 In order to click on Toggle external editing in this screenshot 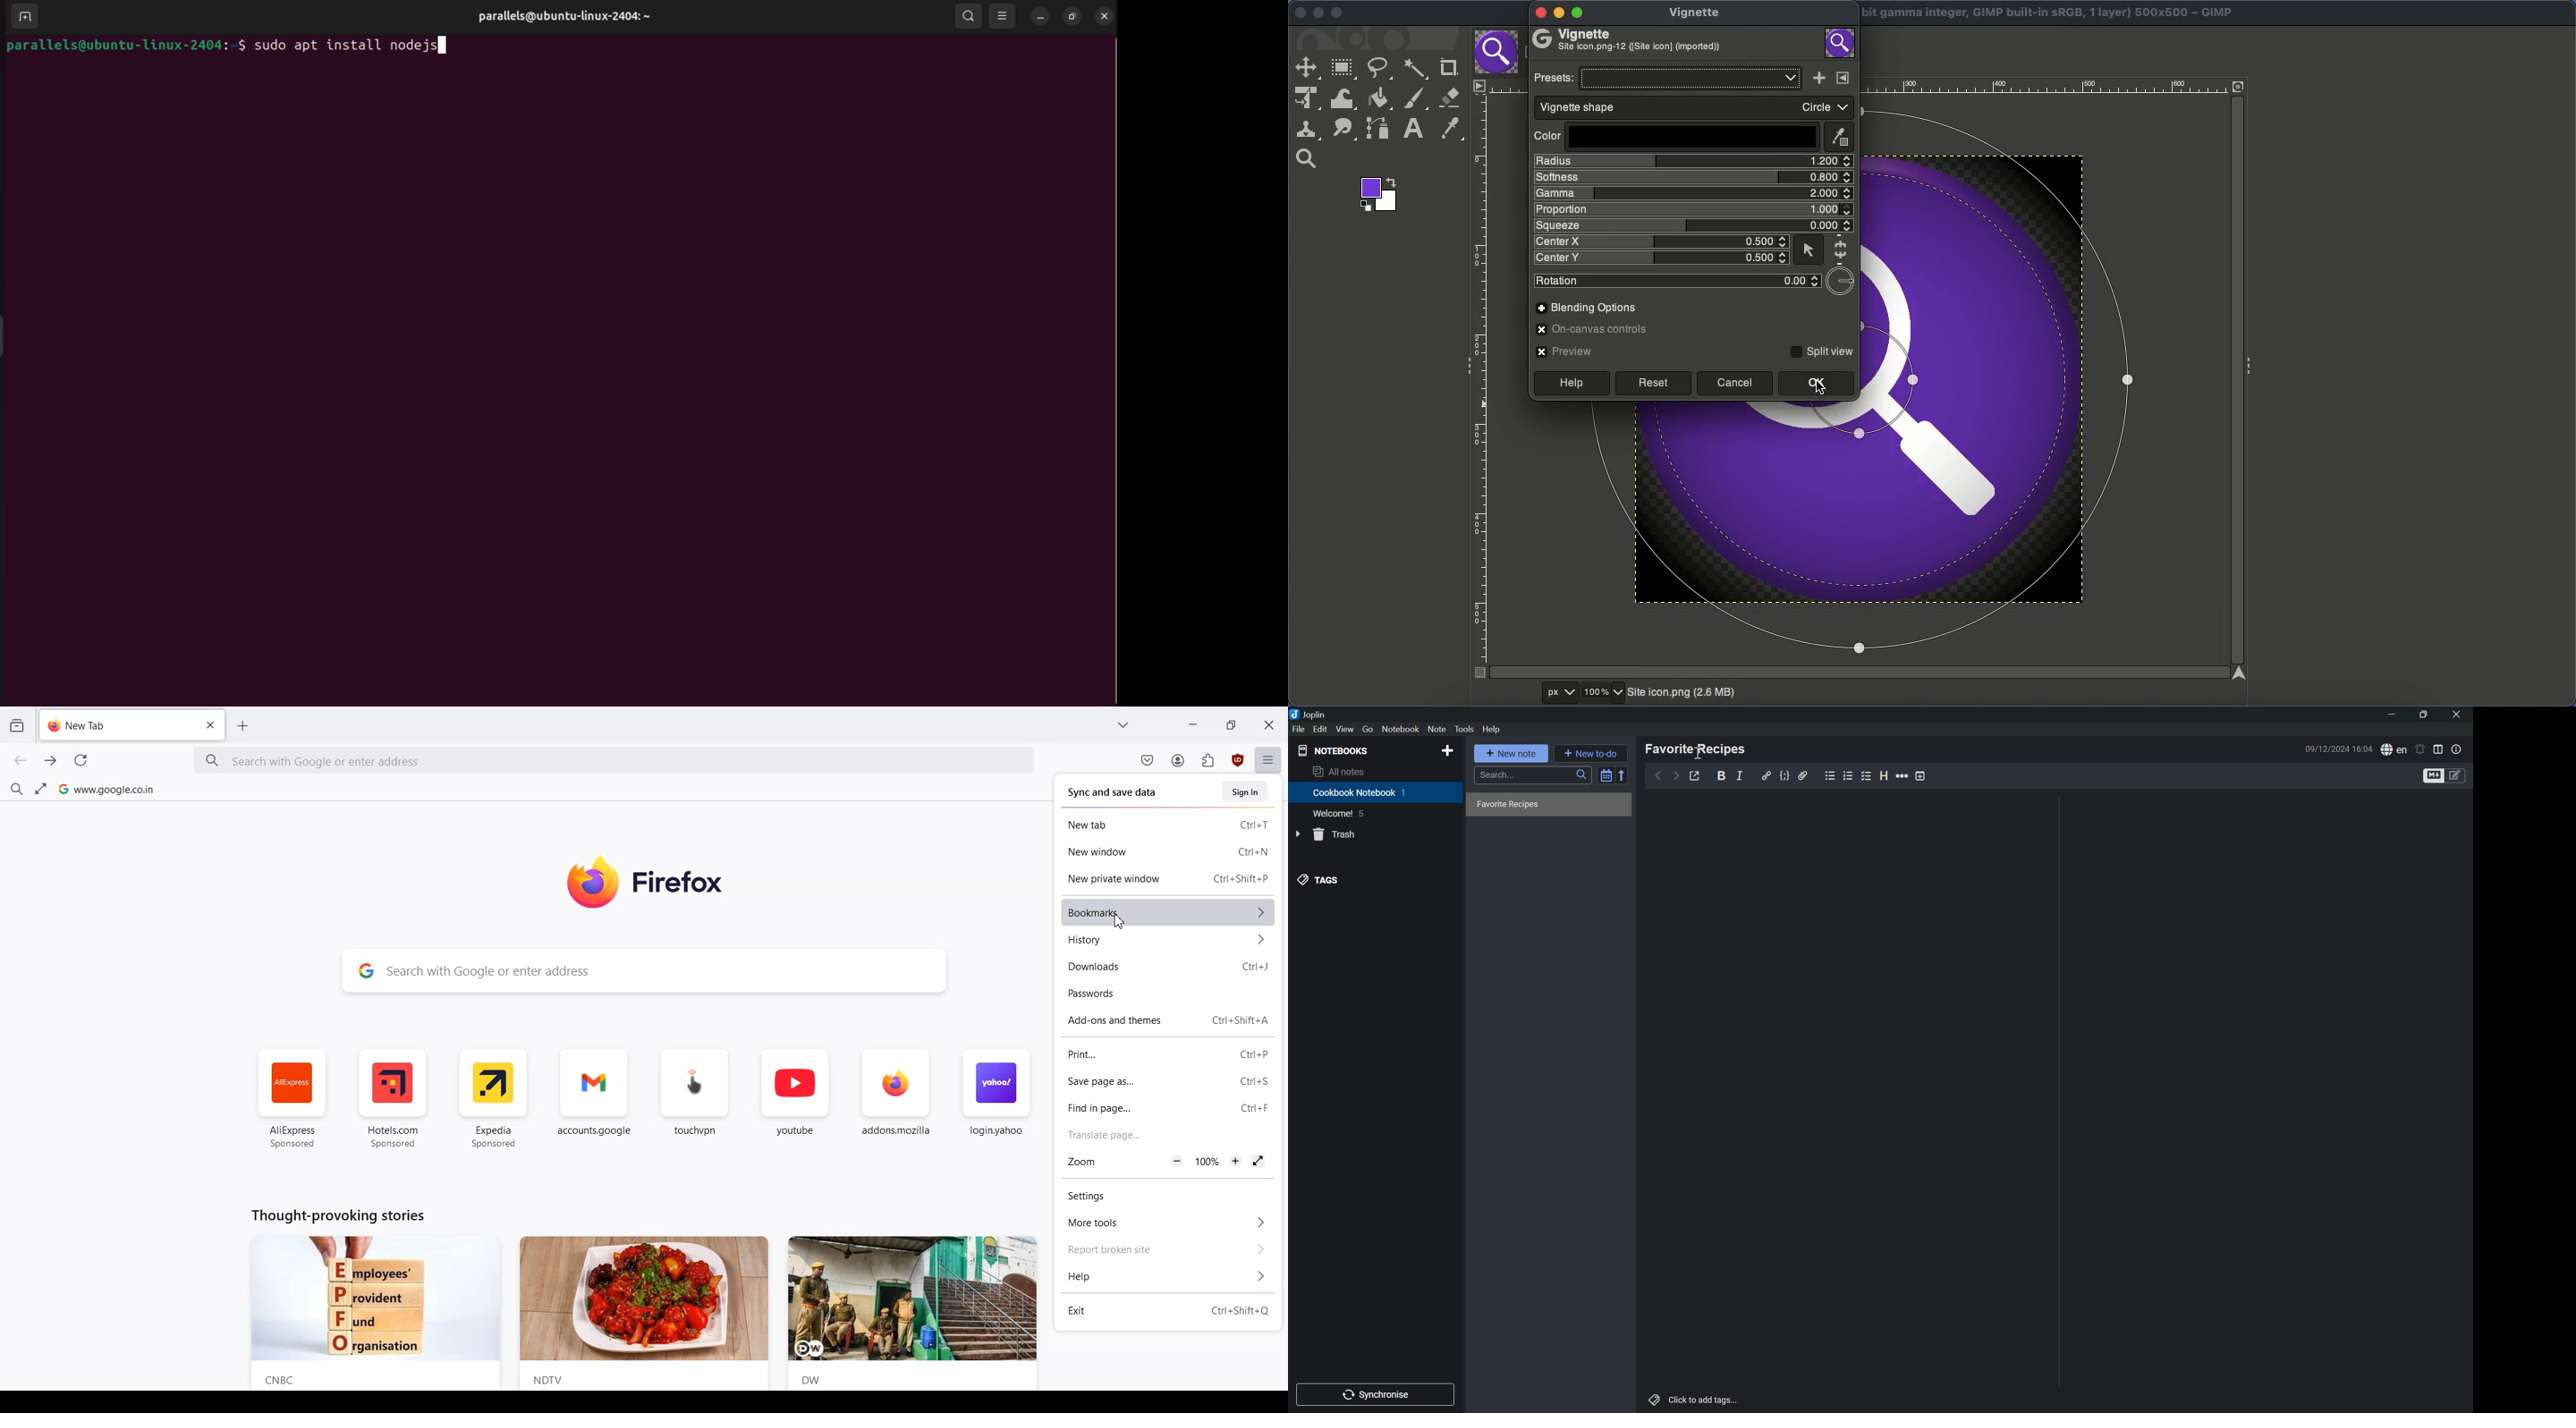, I will do `click(1696, 775)`.